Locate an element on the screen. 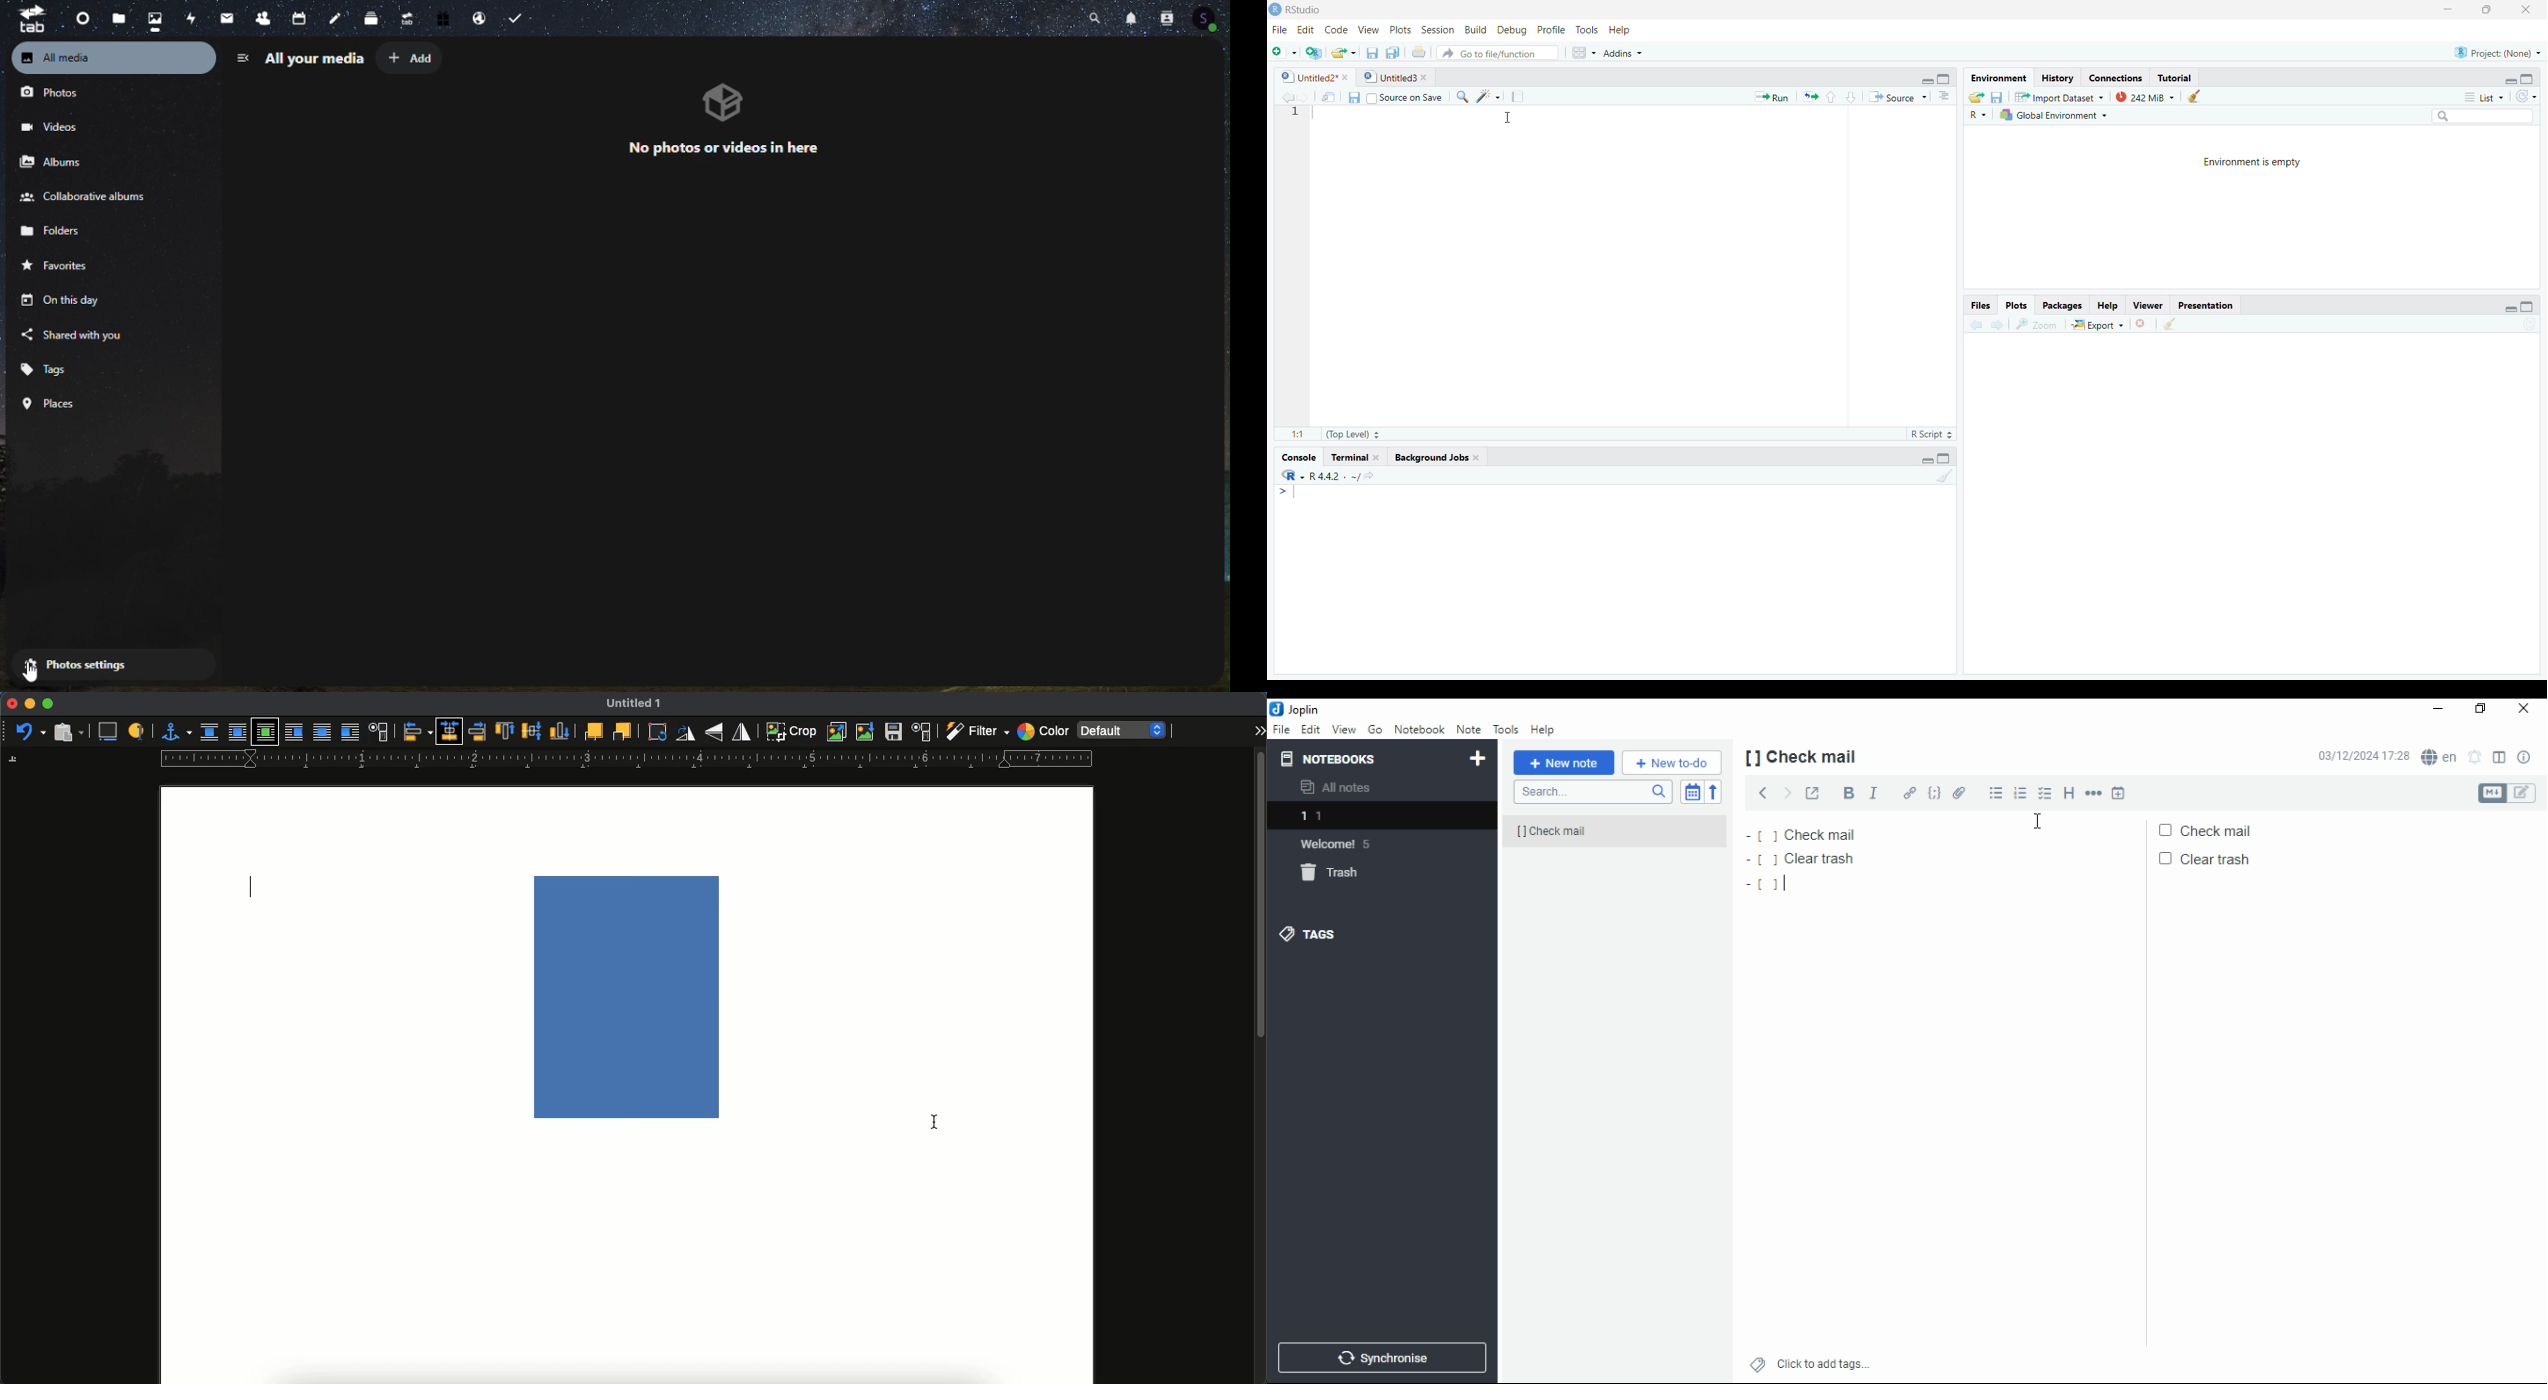 Image resolution: width=2548 pixels, height=1400 pixels. clear trash is located at coordinates (2215, 857).